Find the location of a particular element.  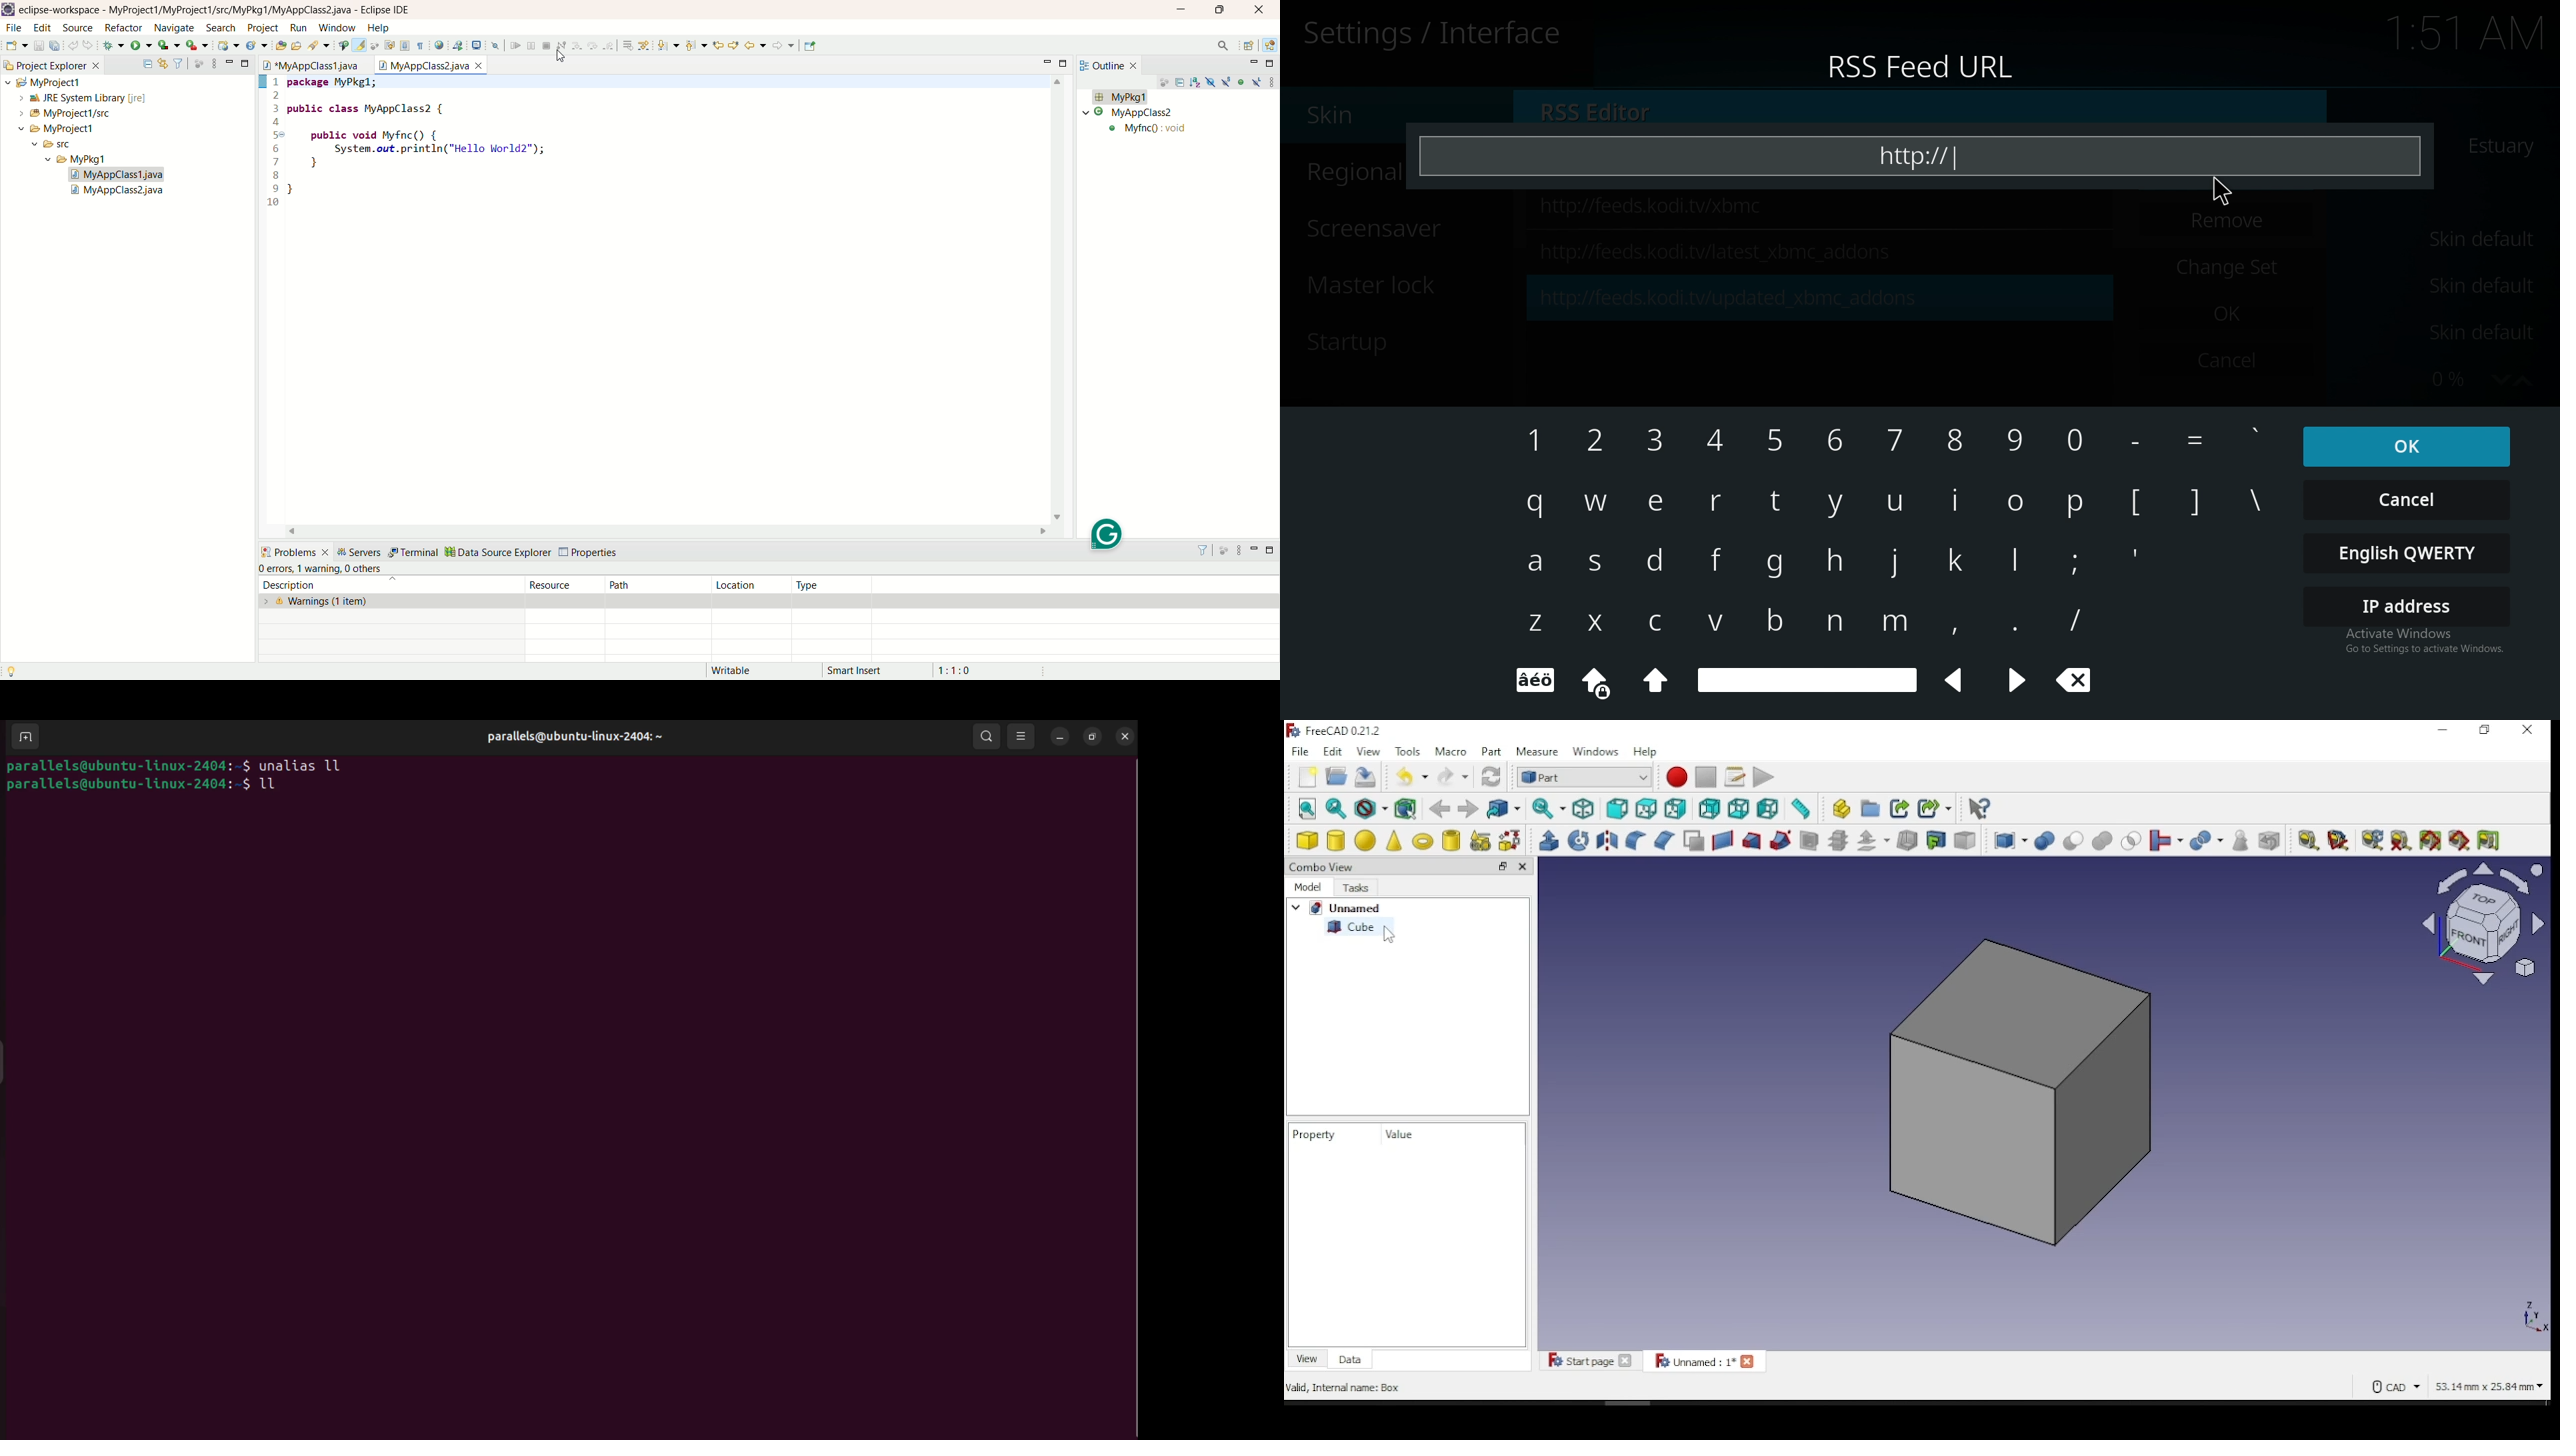

left is located at coordinates (1958, 682).